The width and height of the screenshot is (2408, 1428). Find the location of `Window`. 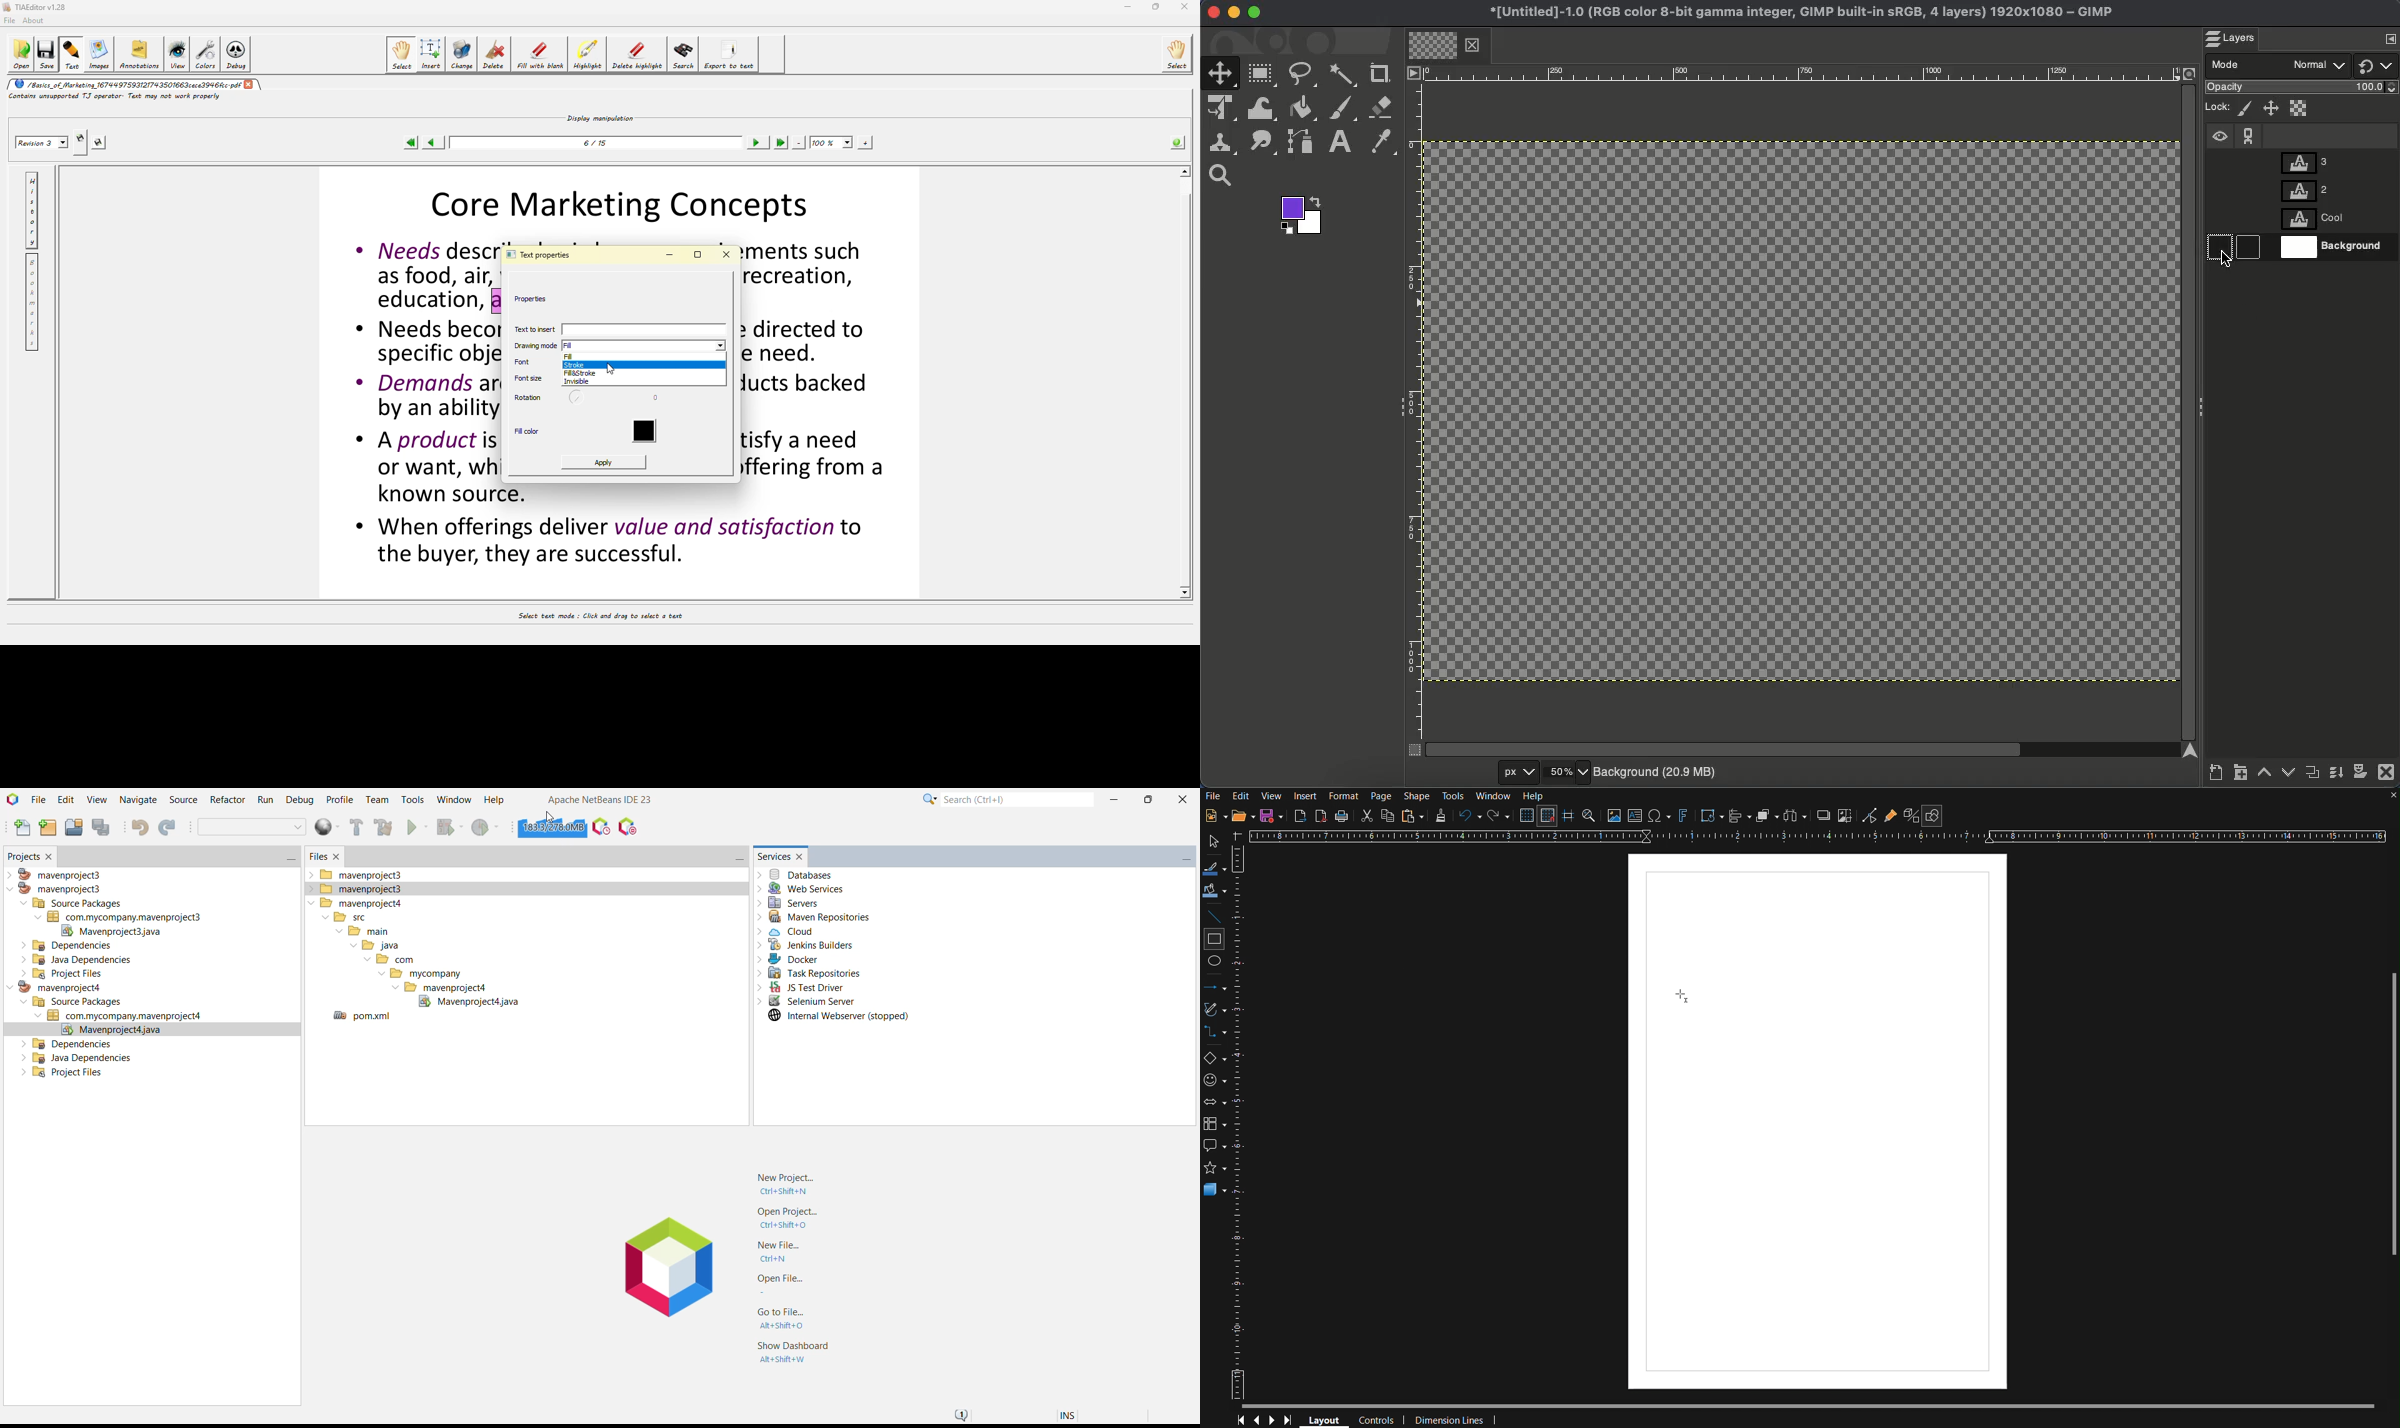

Window is located at coordinates (1493, 796).